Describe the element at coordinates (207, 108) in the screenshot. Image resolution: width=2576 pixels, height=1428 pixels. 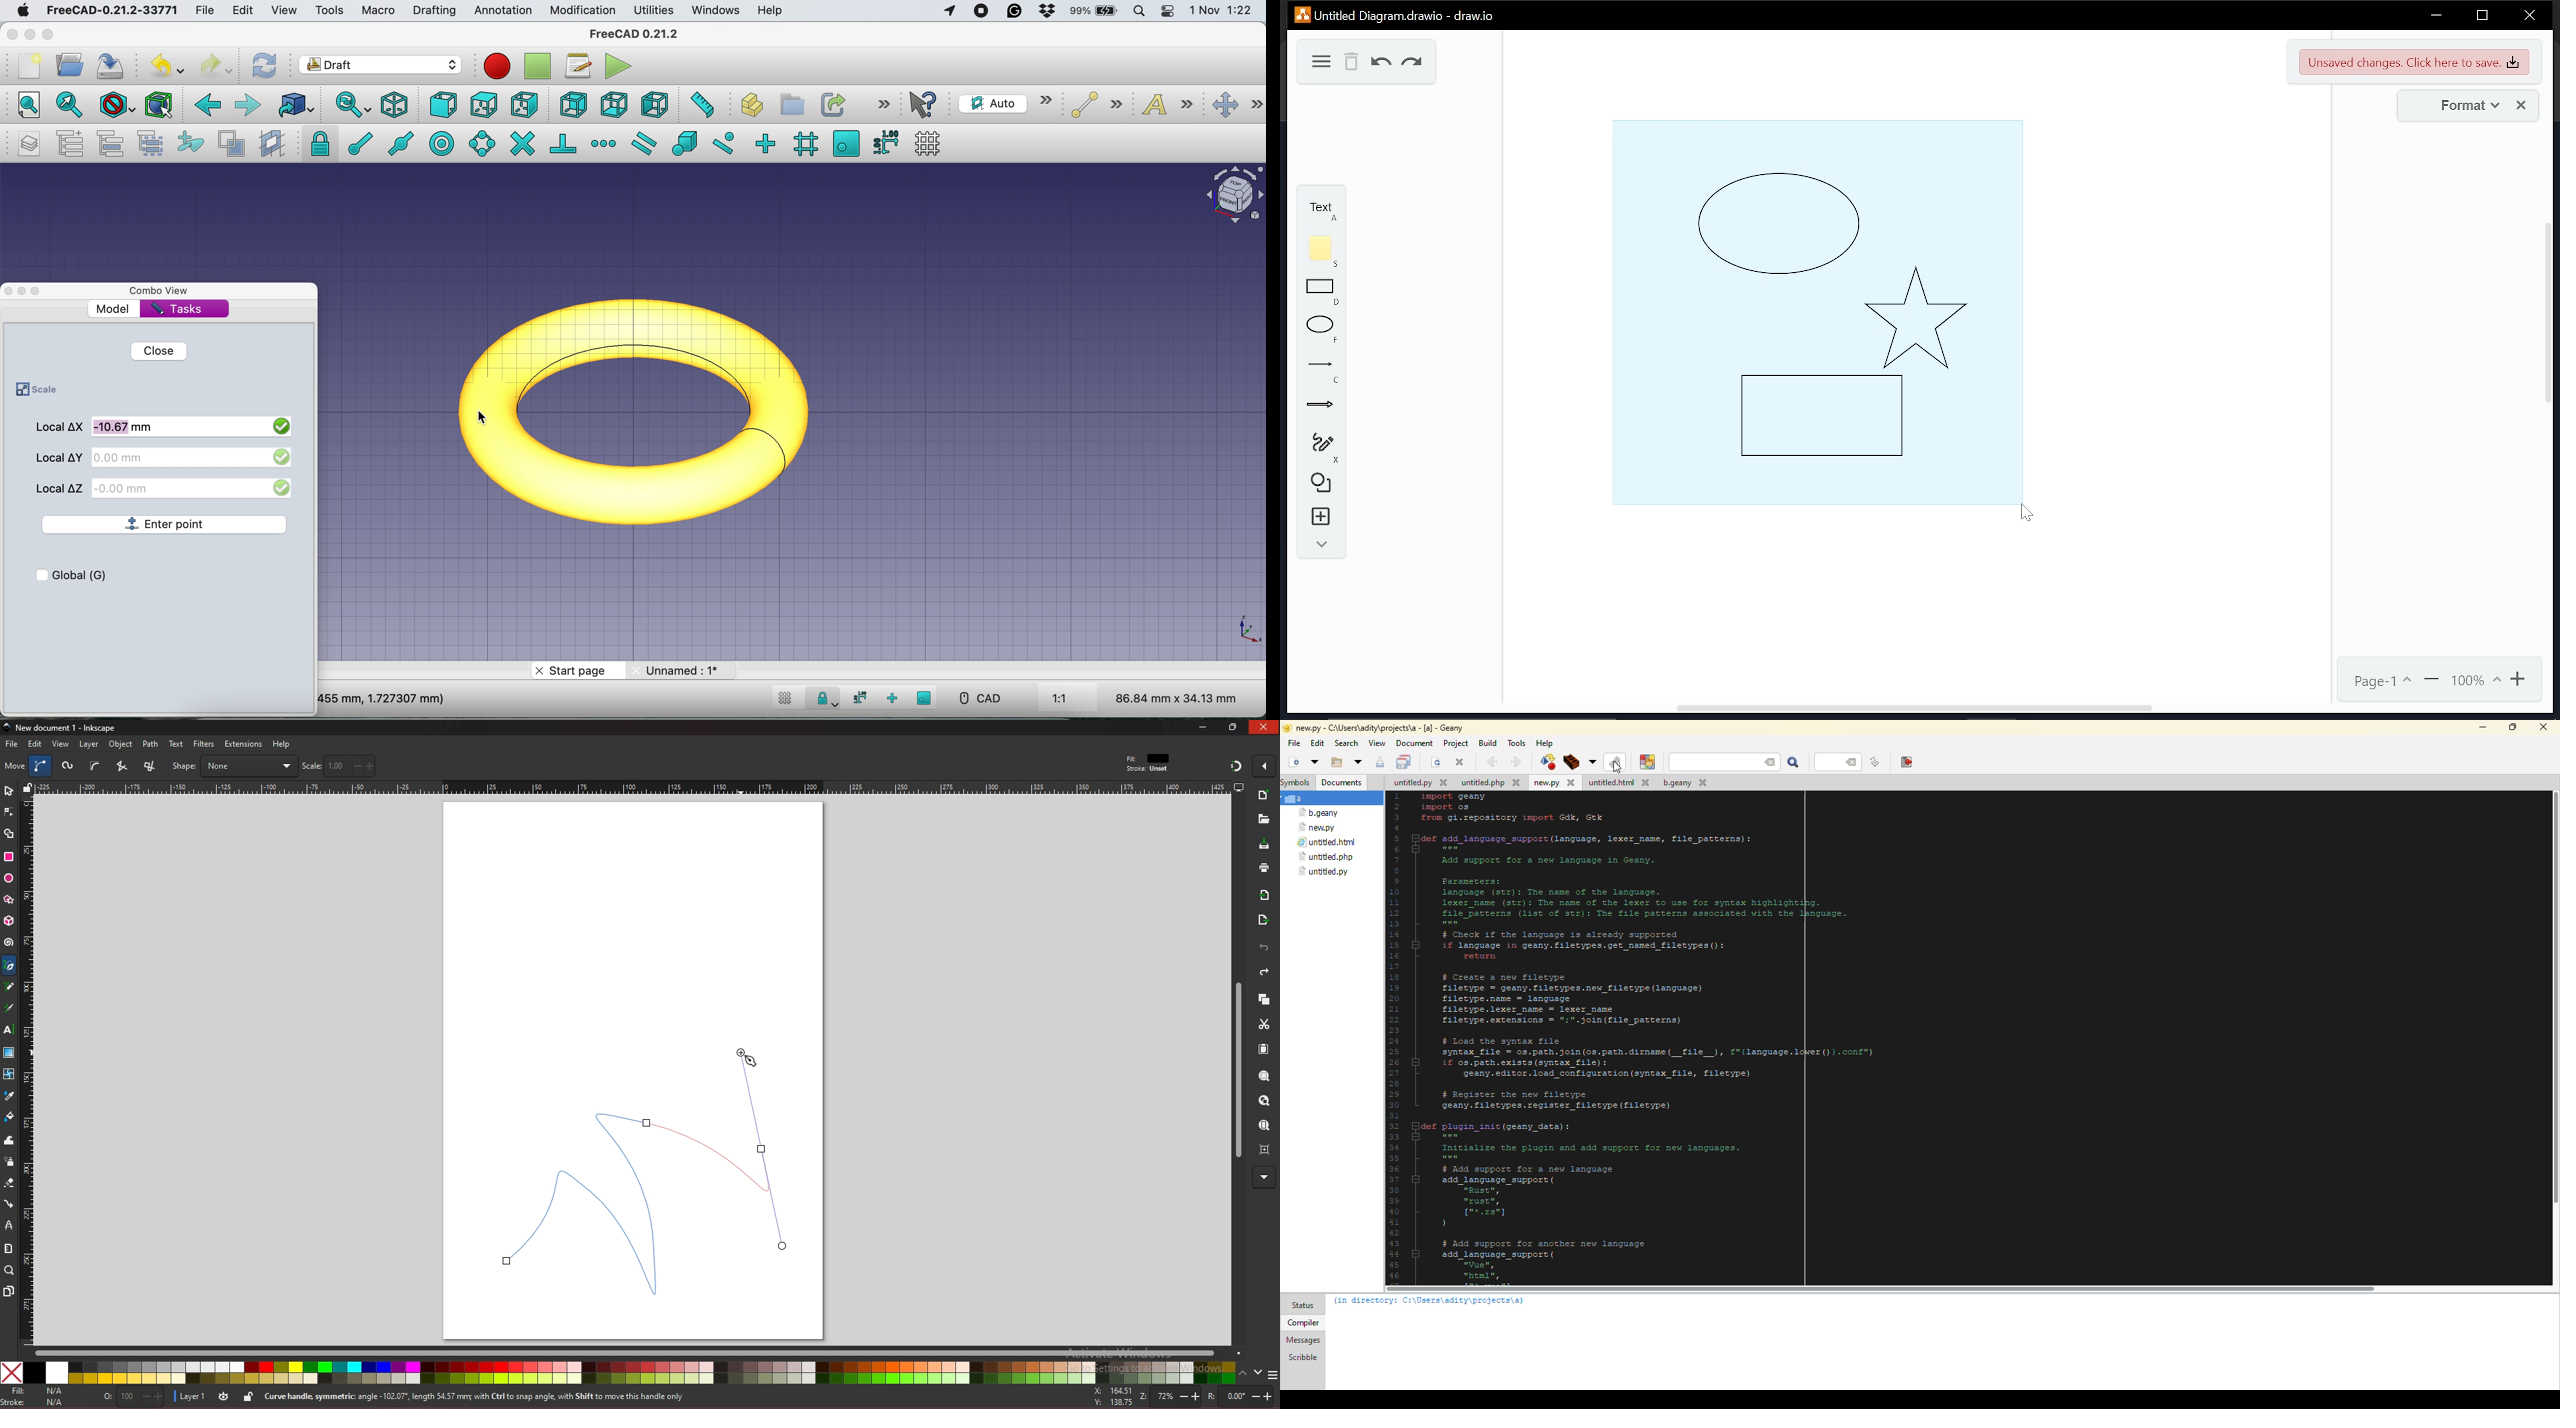
I see `backward` at that location.